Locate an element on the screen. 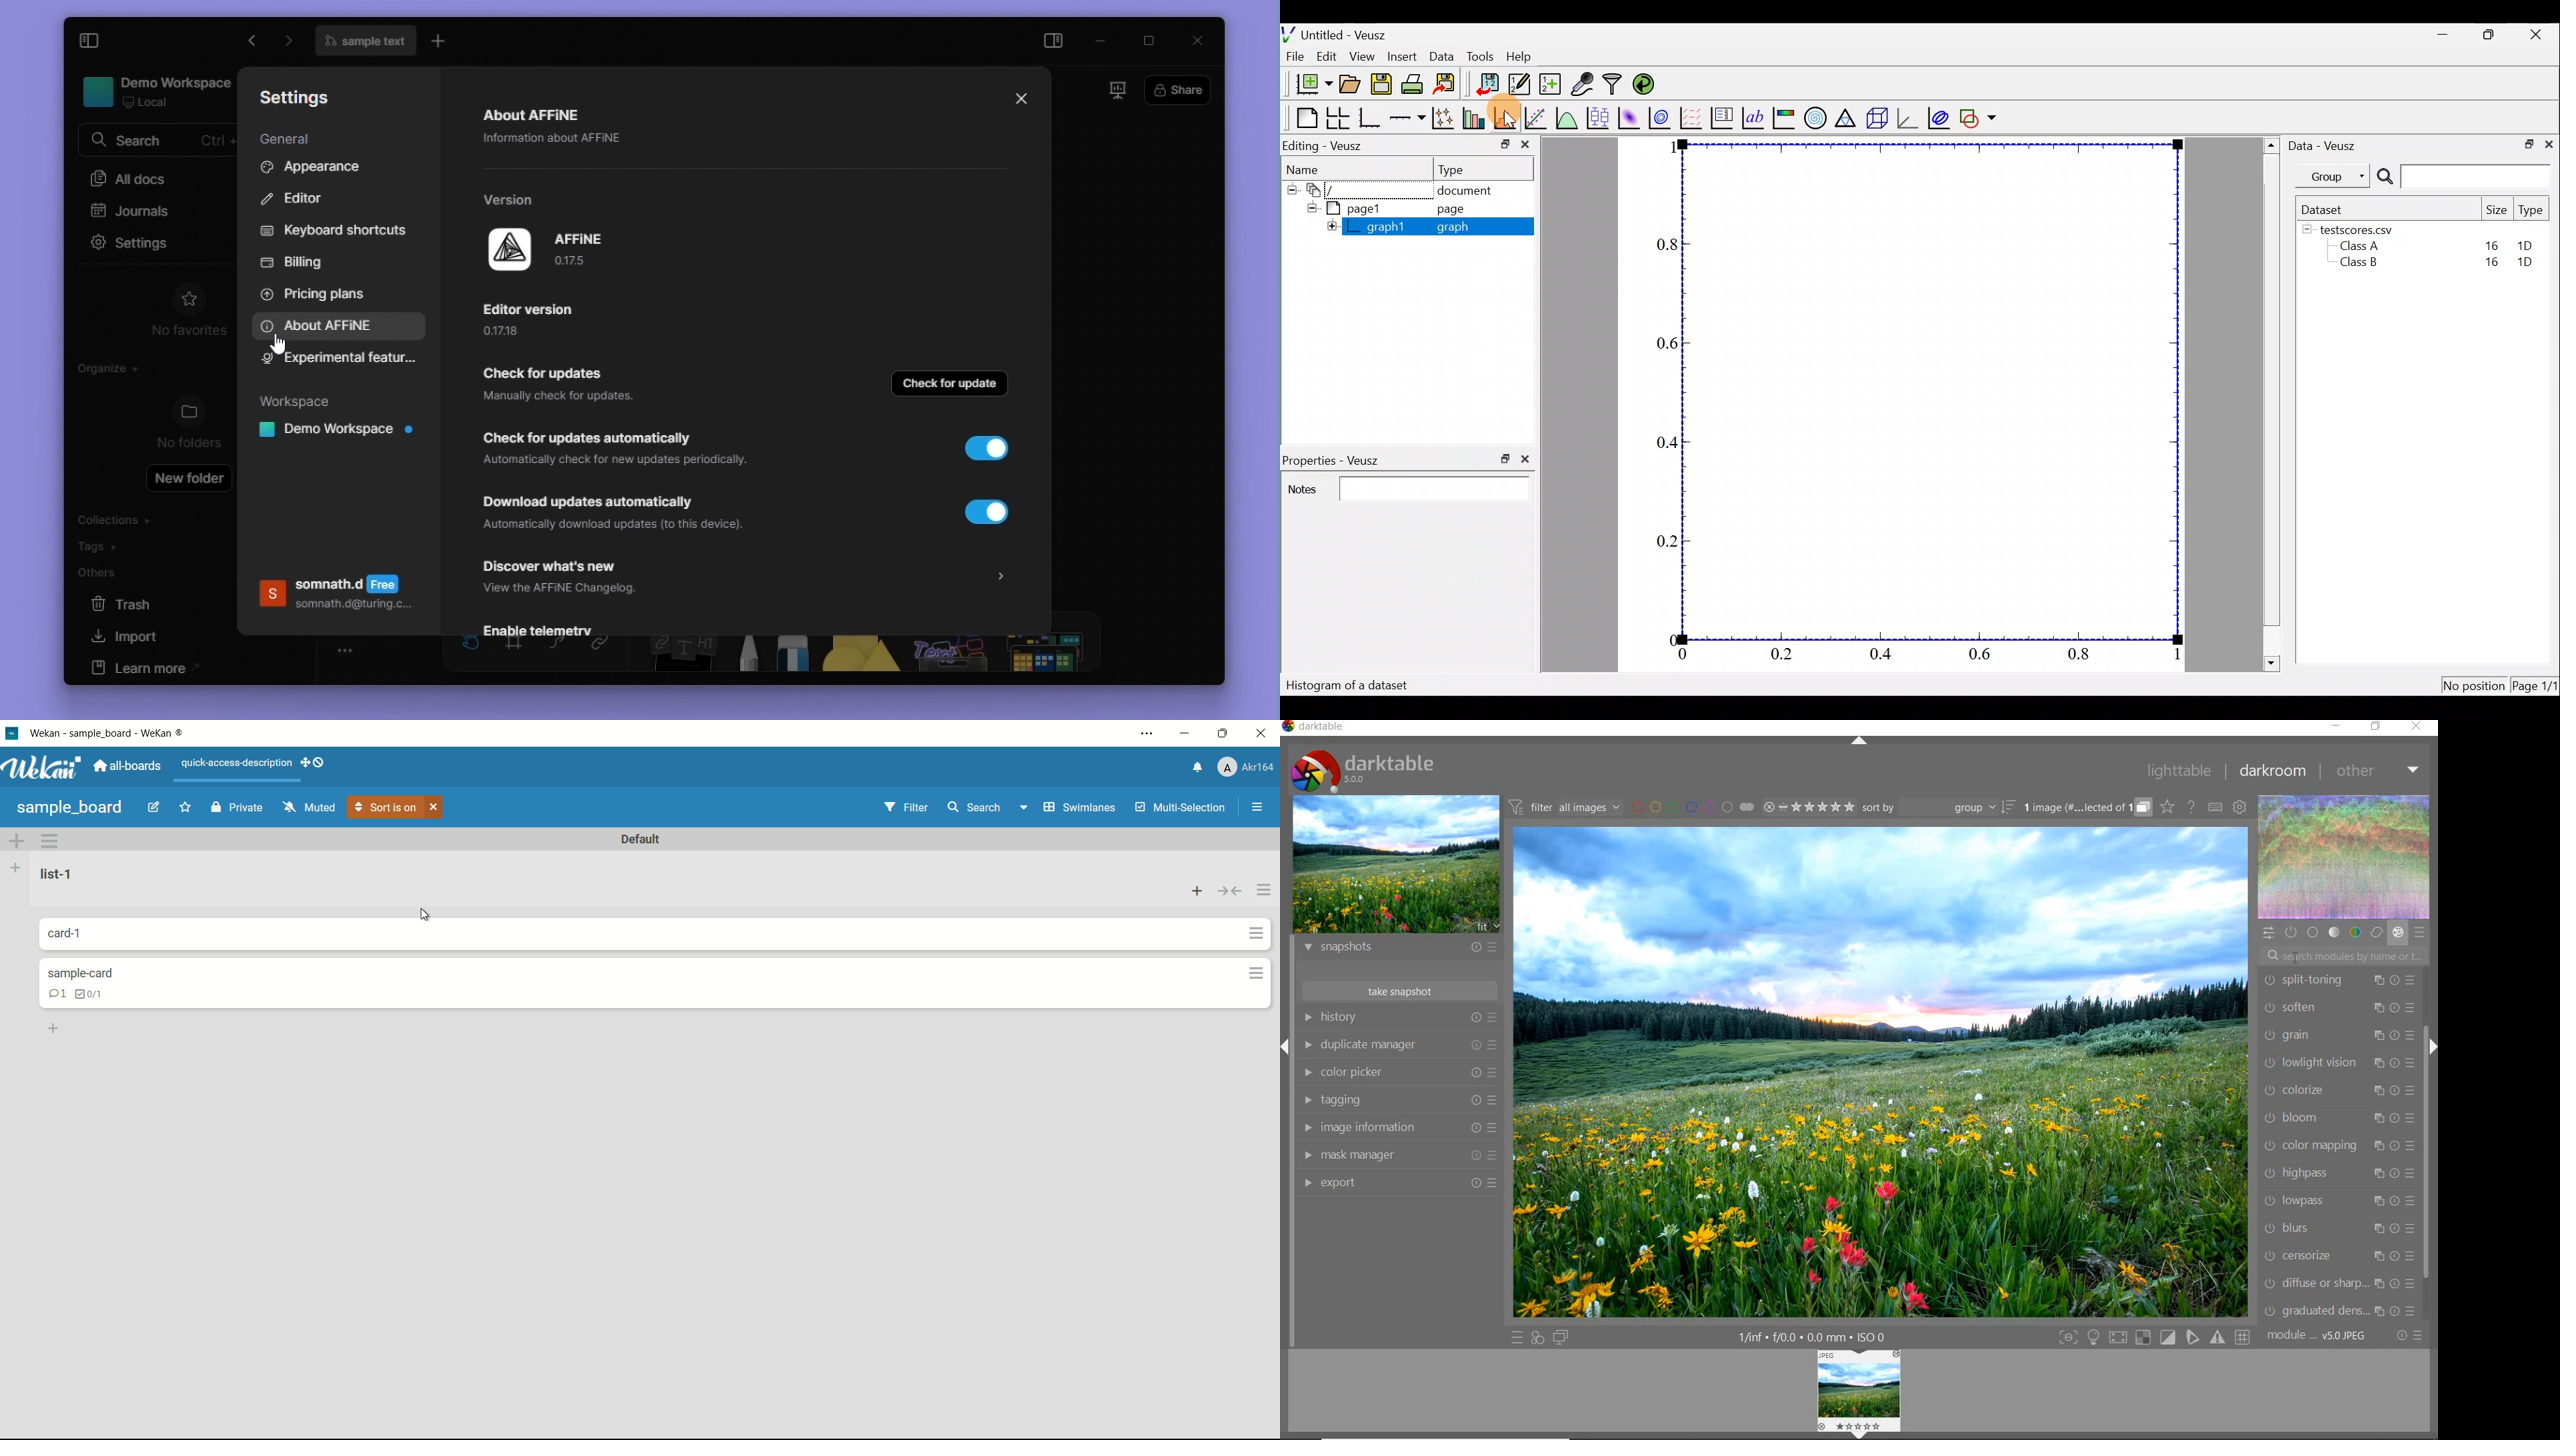 The image size is (2576, 1456). scrollbar is located at coordinates (2426, 1155).